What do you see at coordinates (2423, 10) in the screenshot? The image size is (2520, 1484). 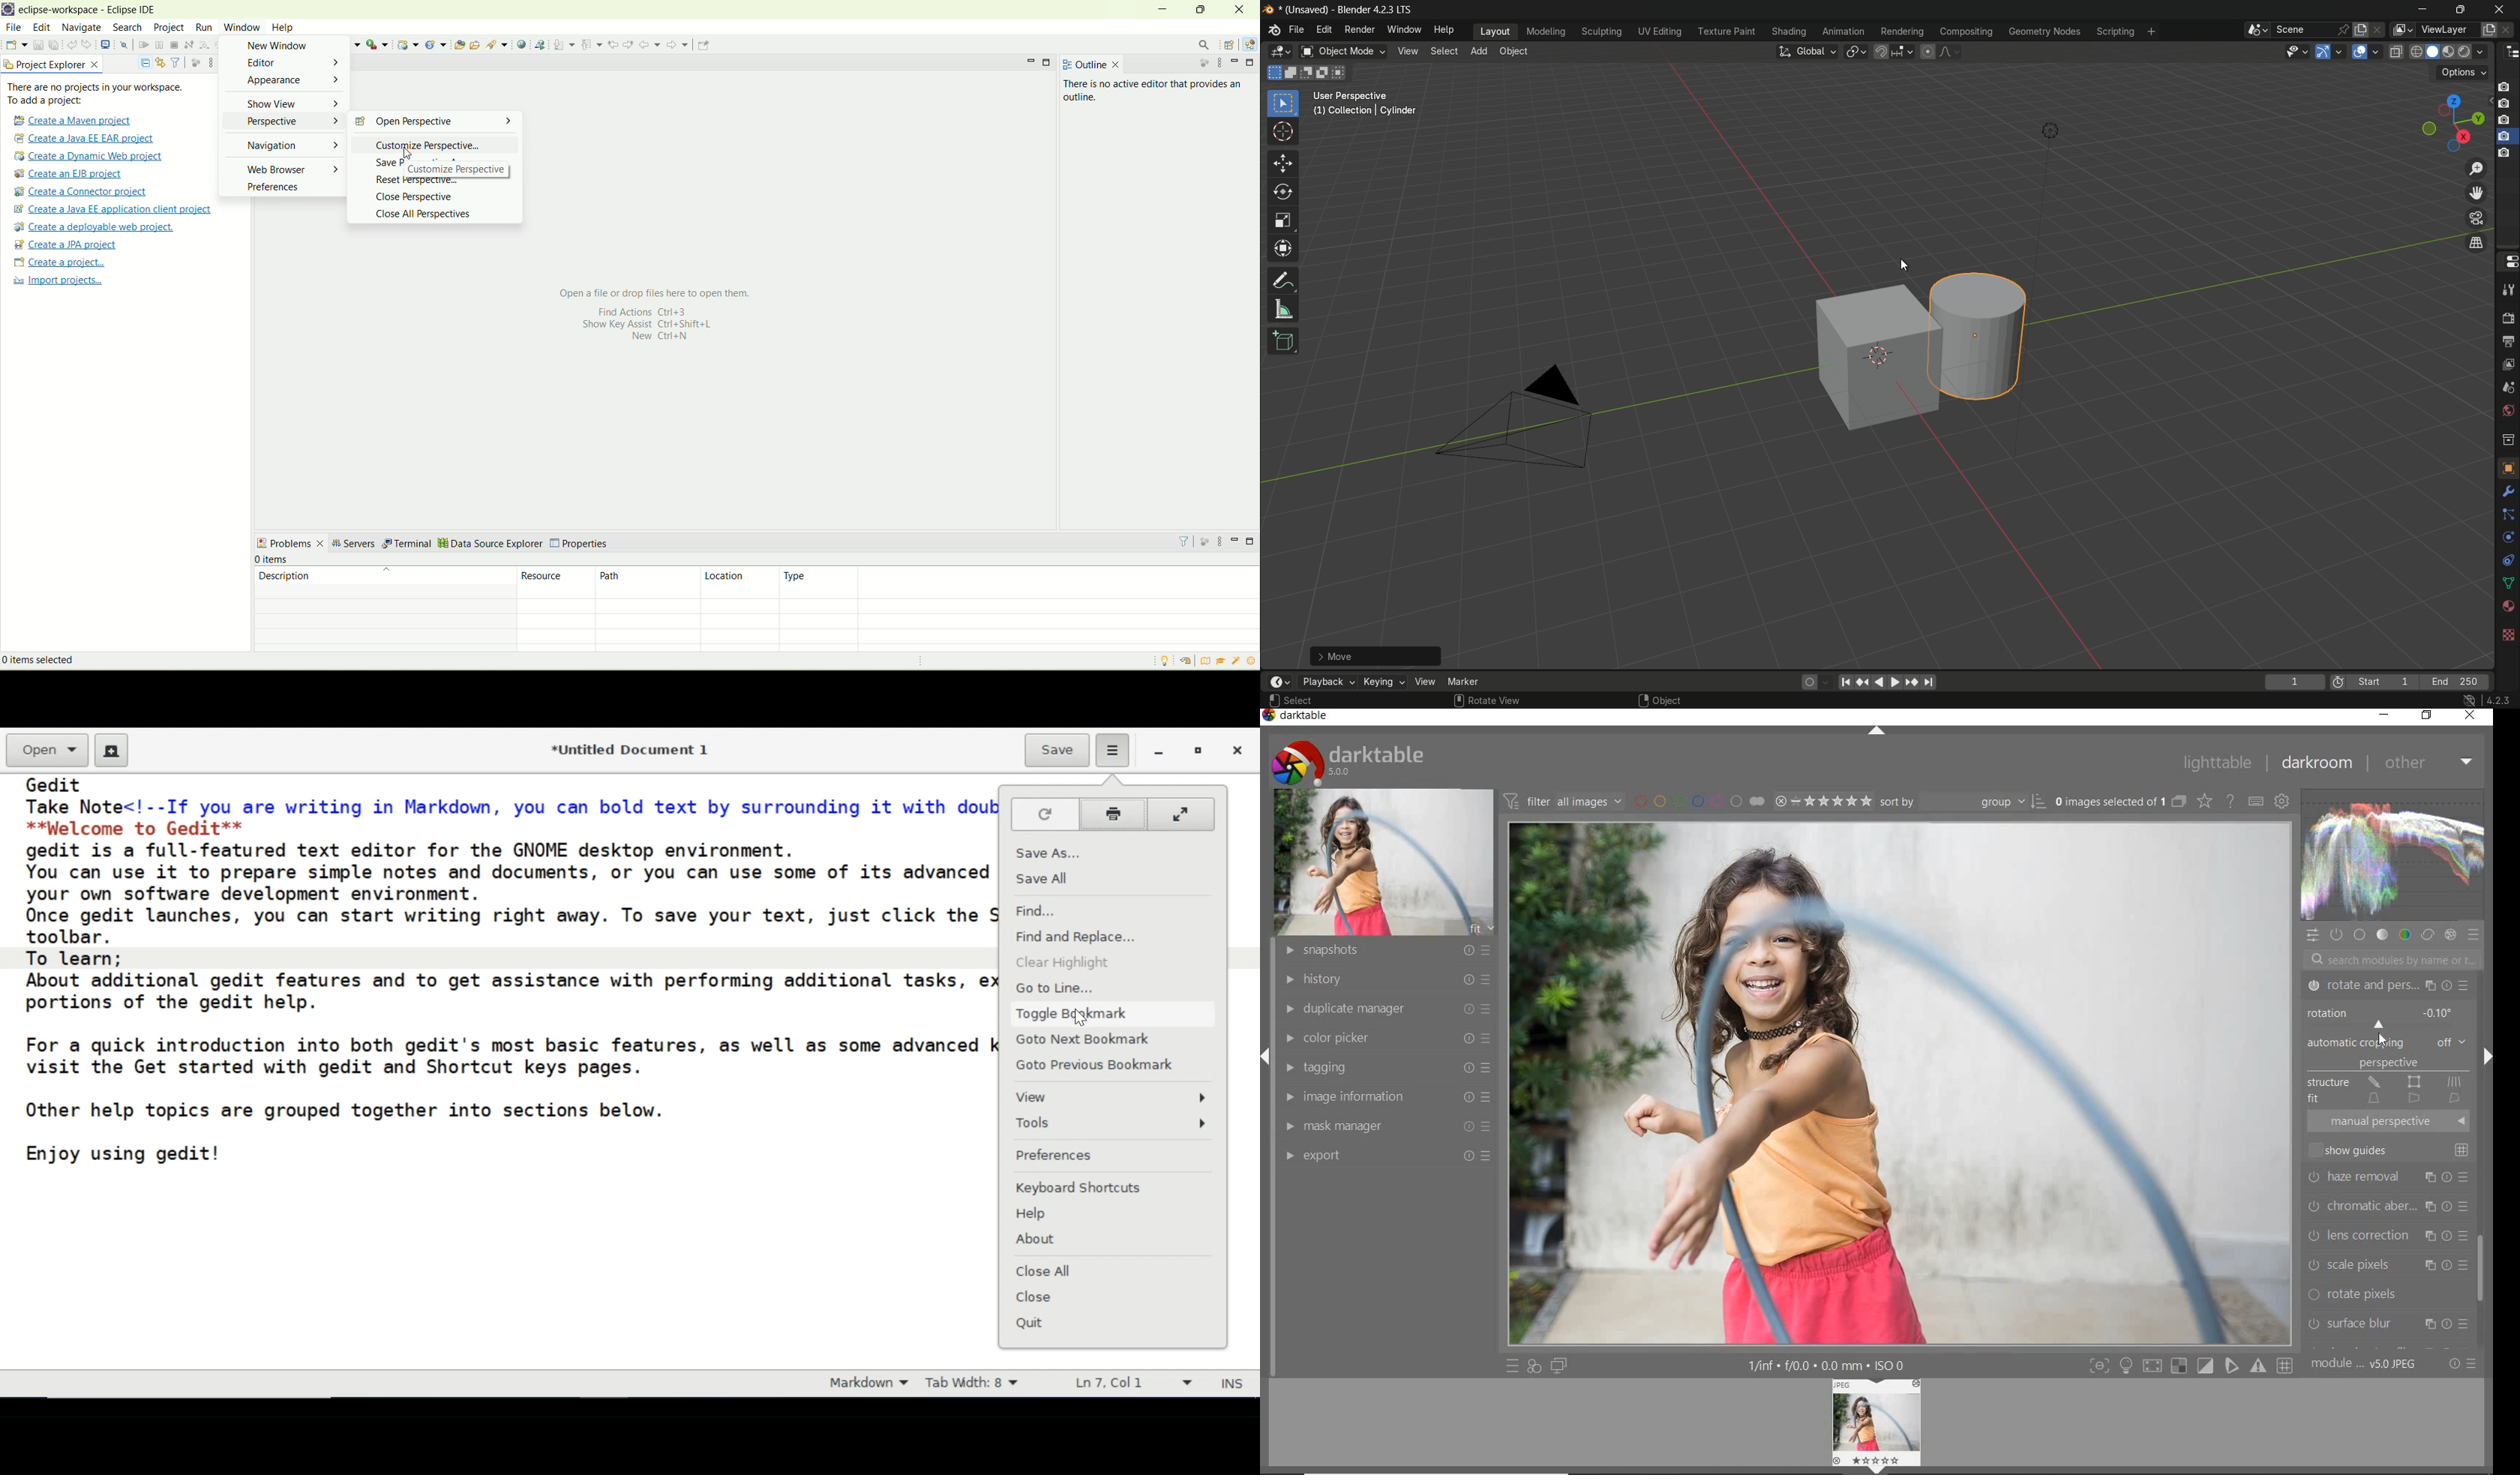 I see `minimize` at bounding box center [2423, 10].